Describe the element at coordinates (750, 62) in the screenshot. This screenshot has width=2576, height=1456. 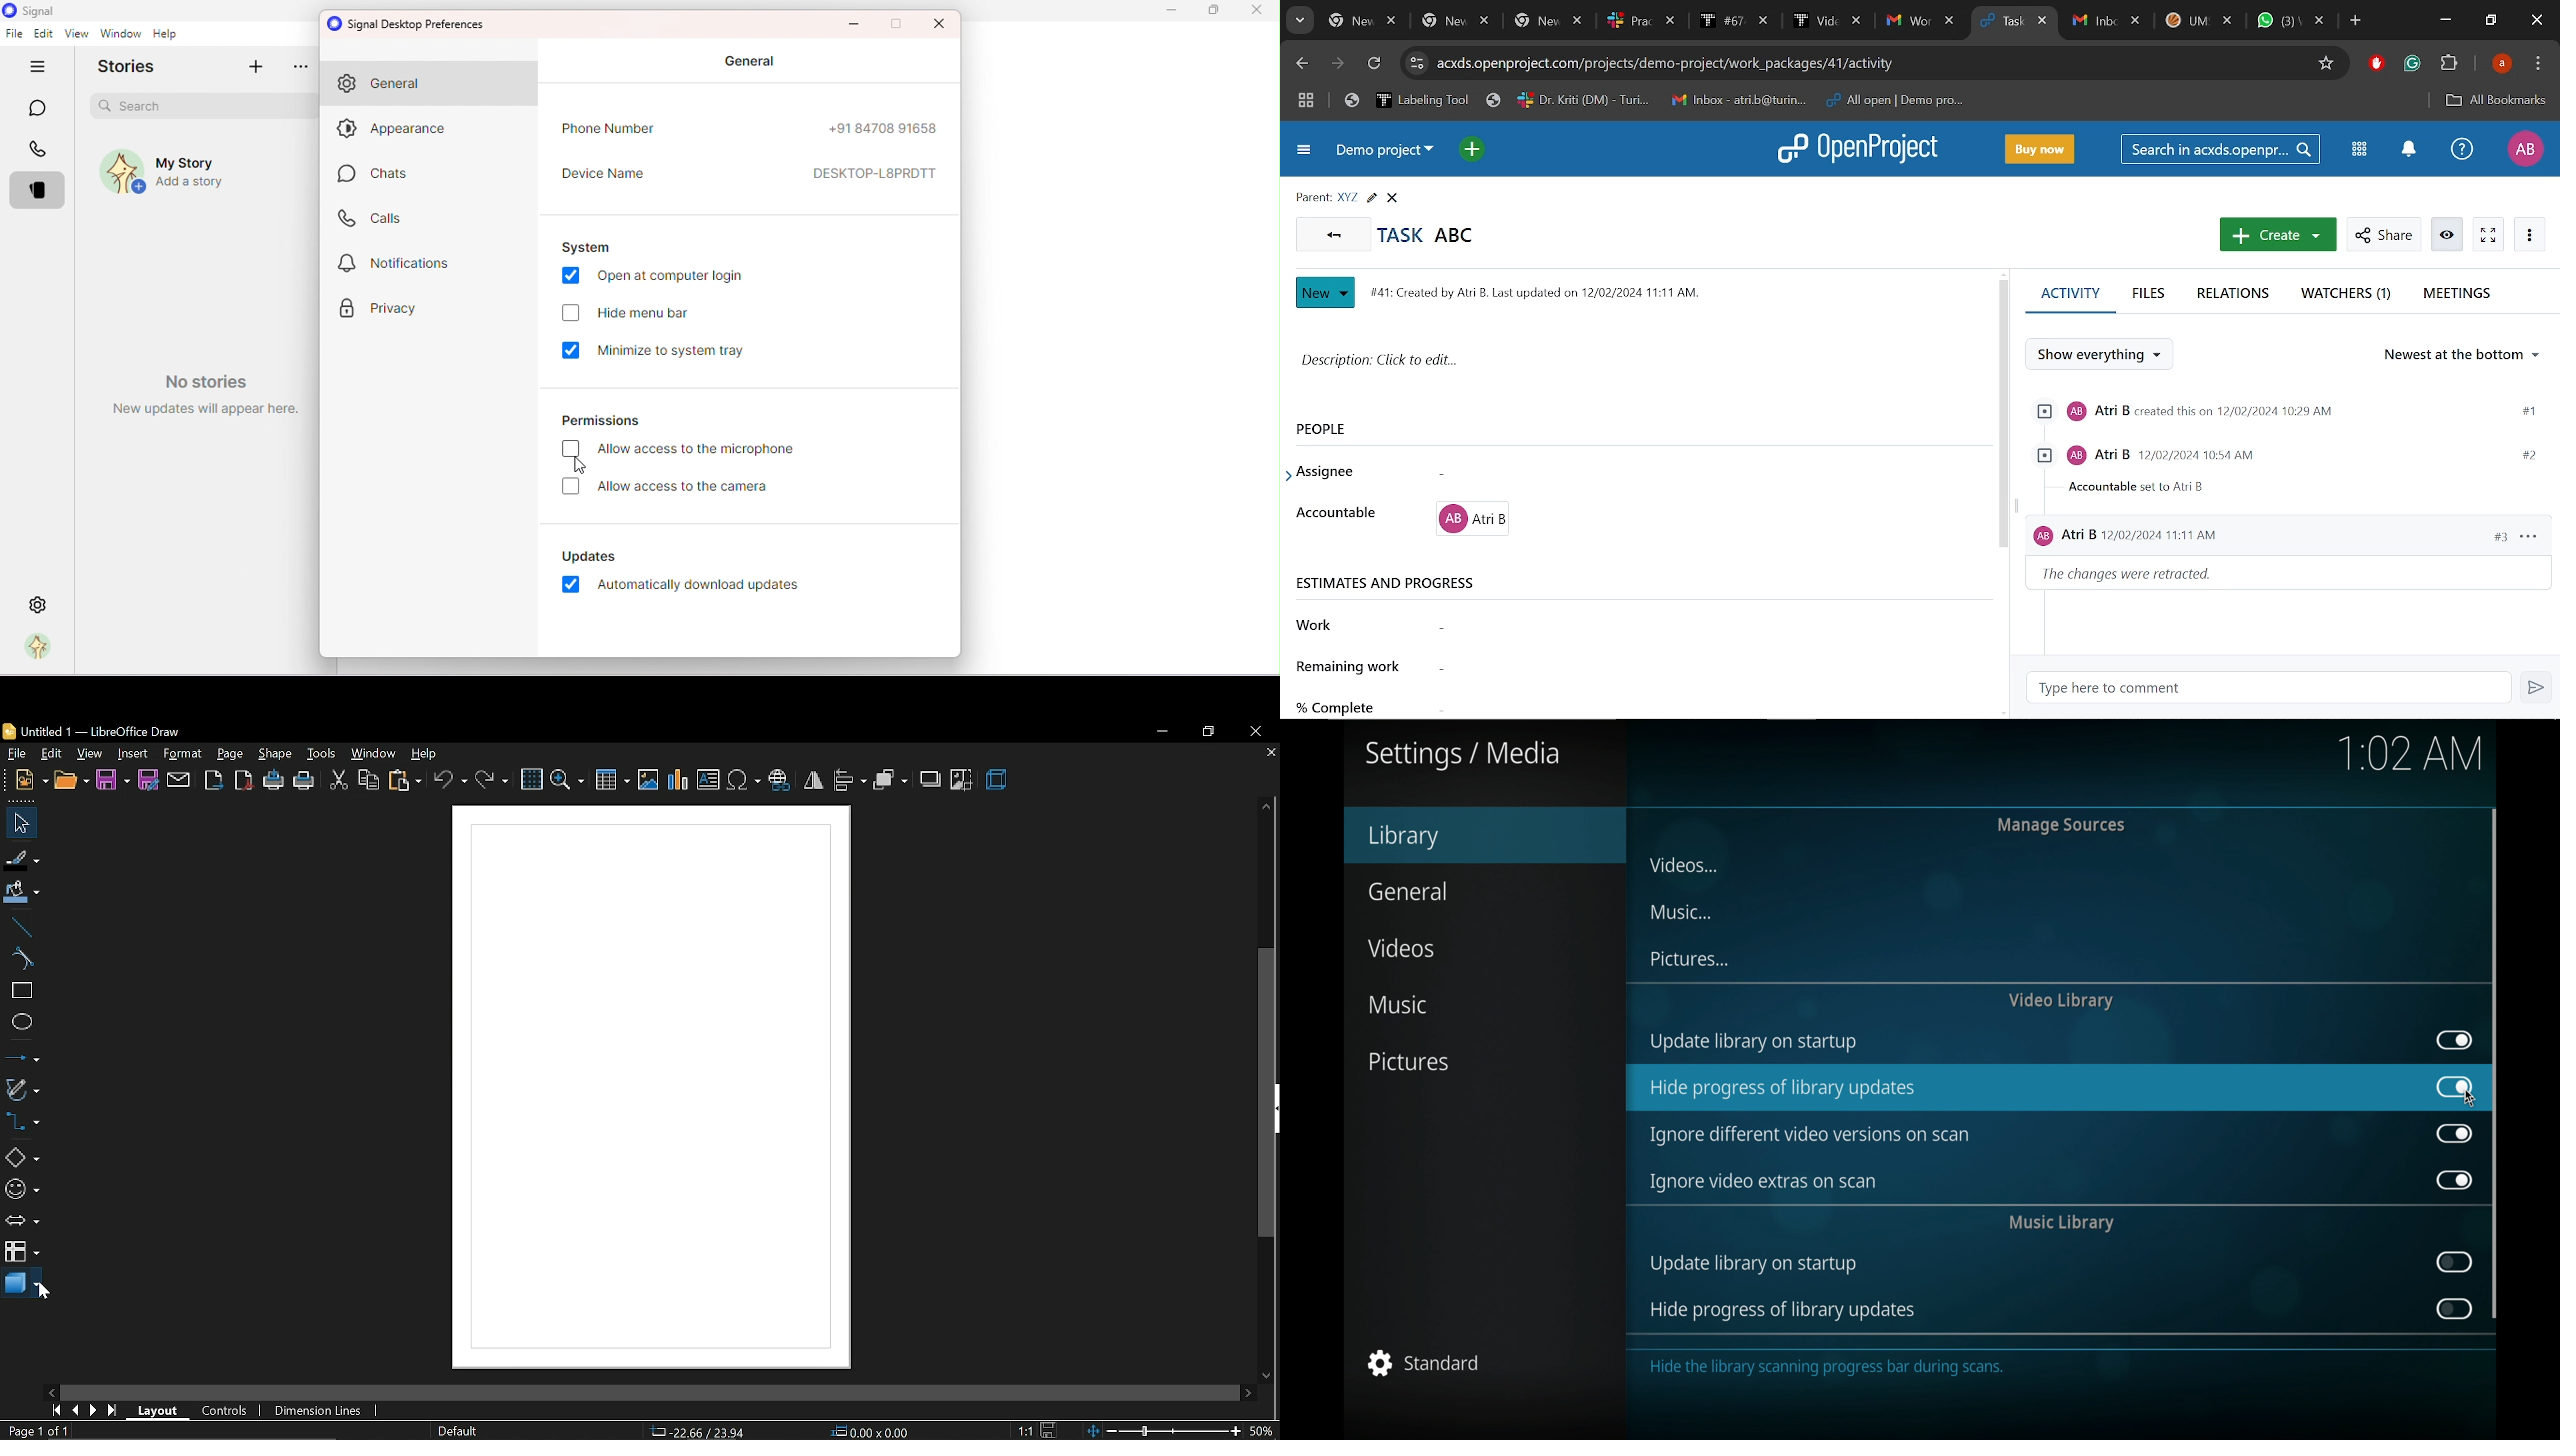
I see `General` at that location.